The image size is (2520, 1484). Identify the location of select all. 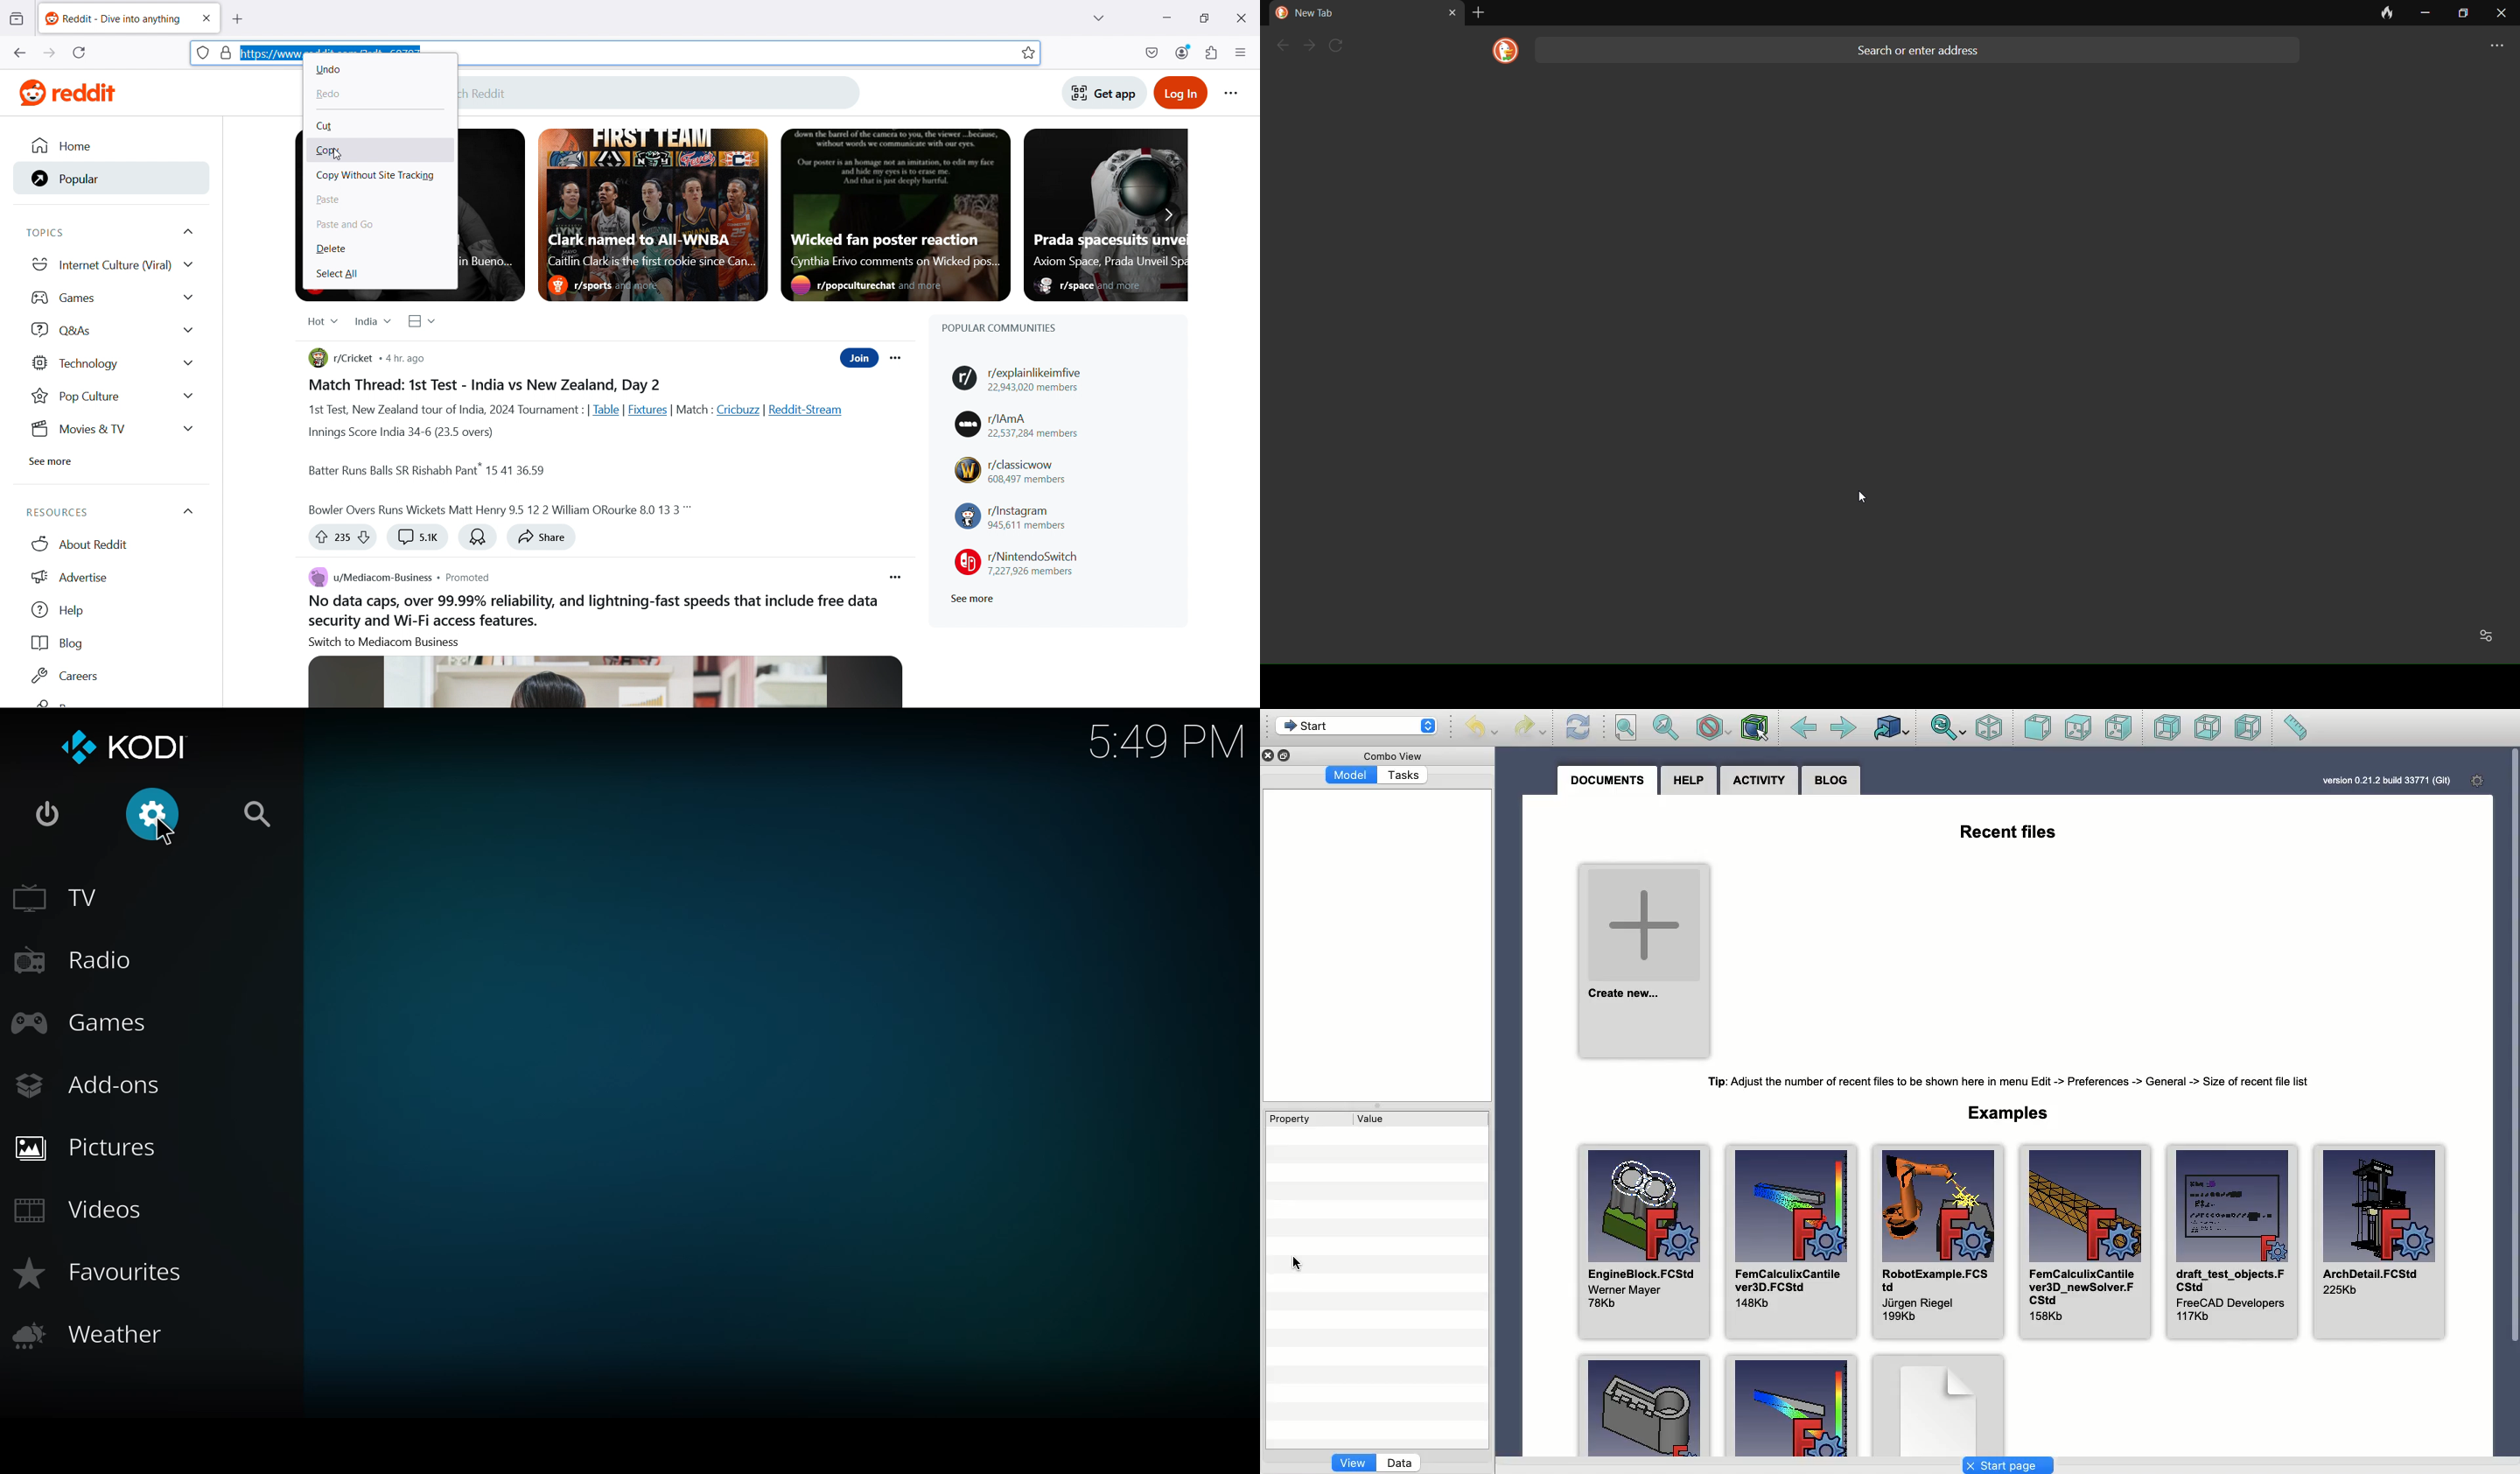
(379, 272).